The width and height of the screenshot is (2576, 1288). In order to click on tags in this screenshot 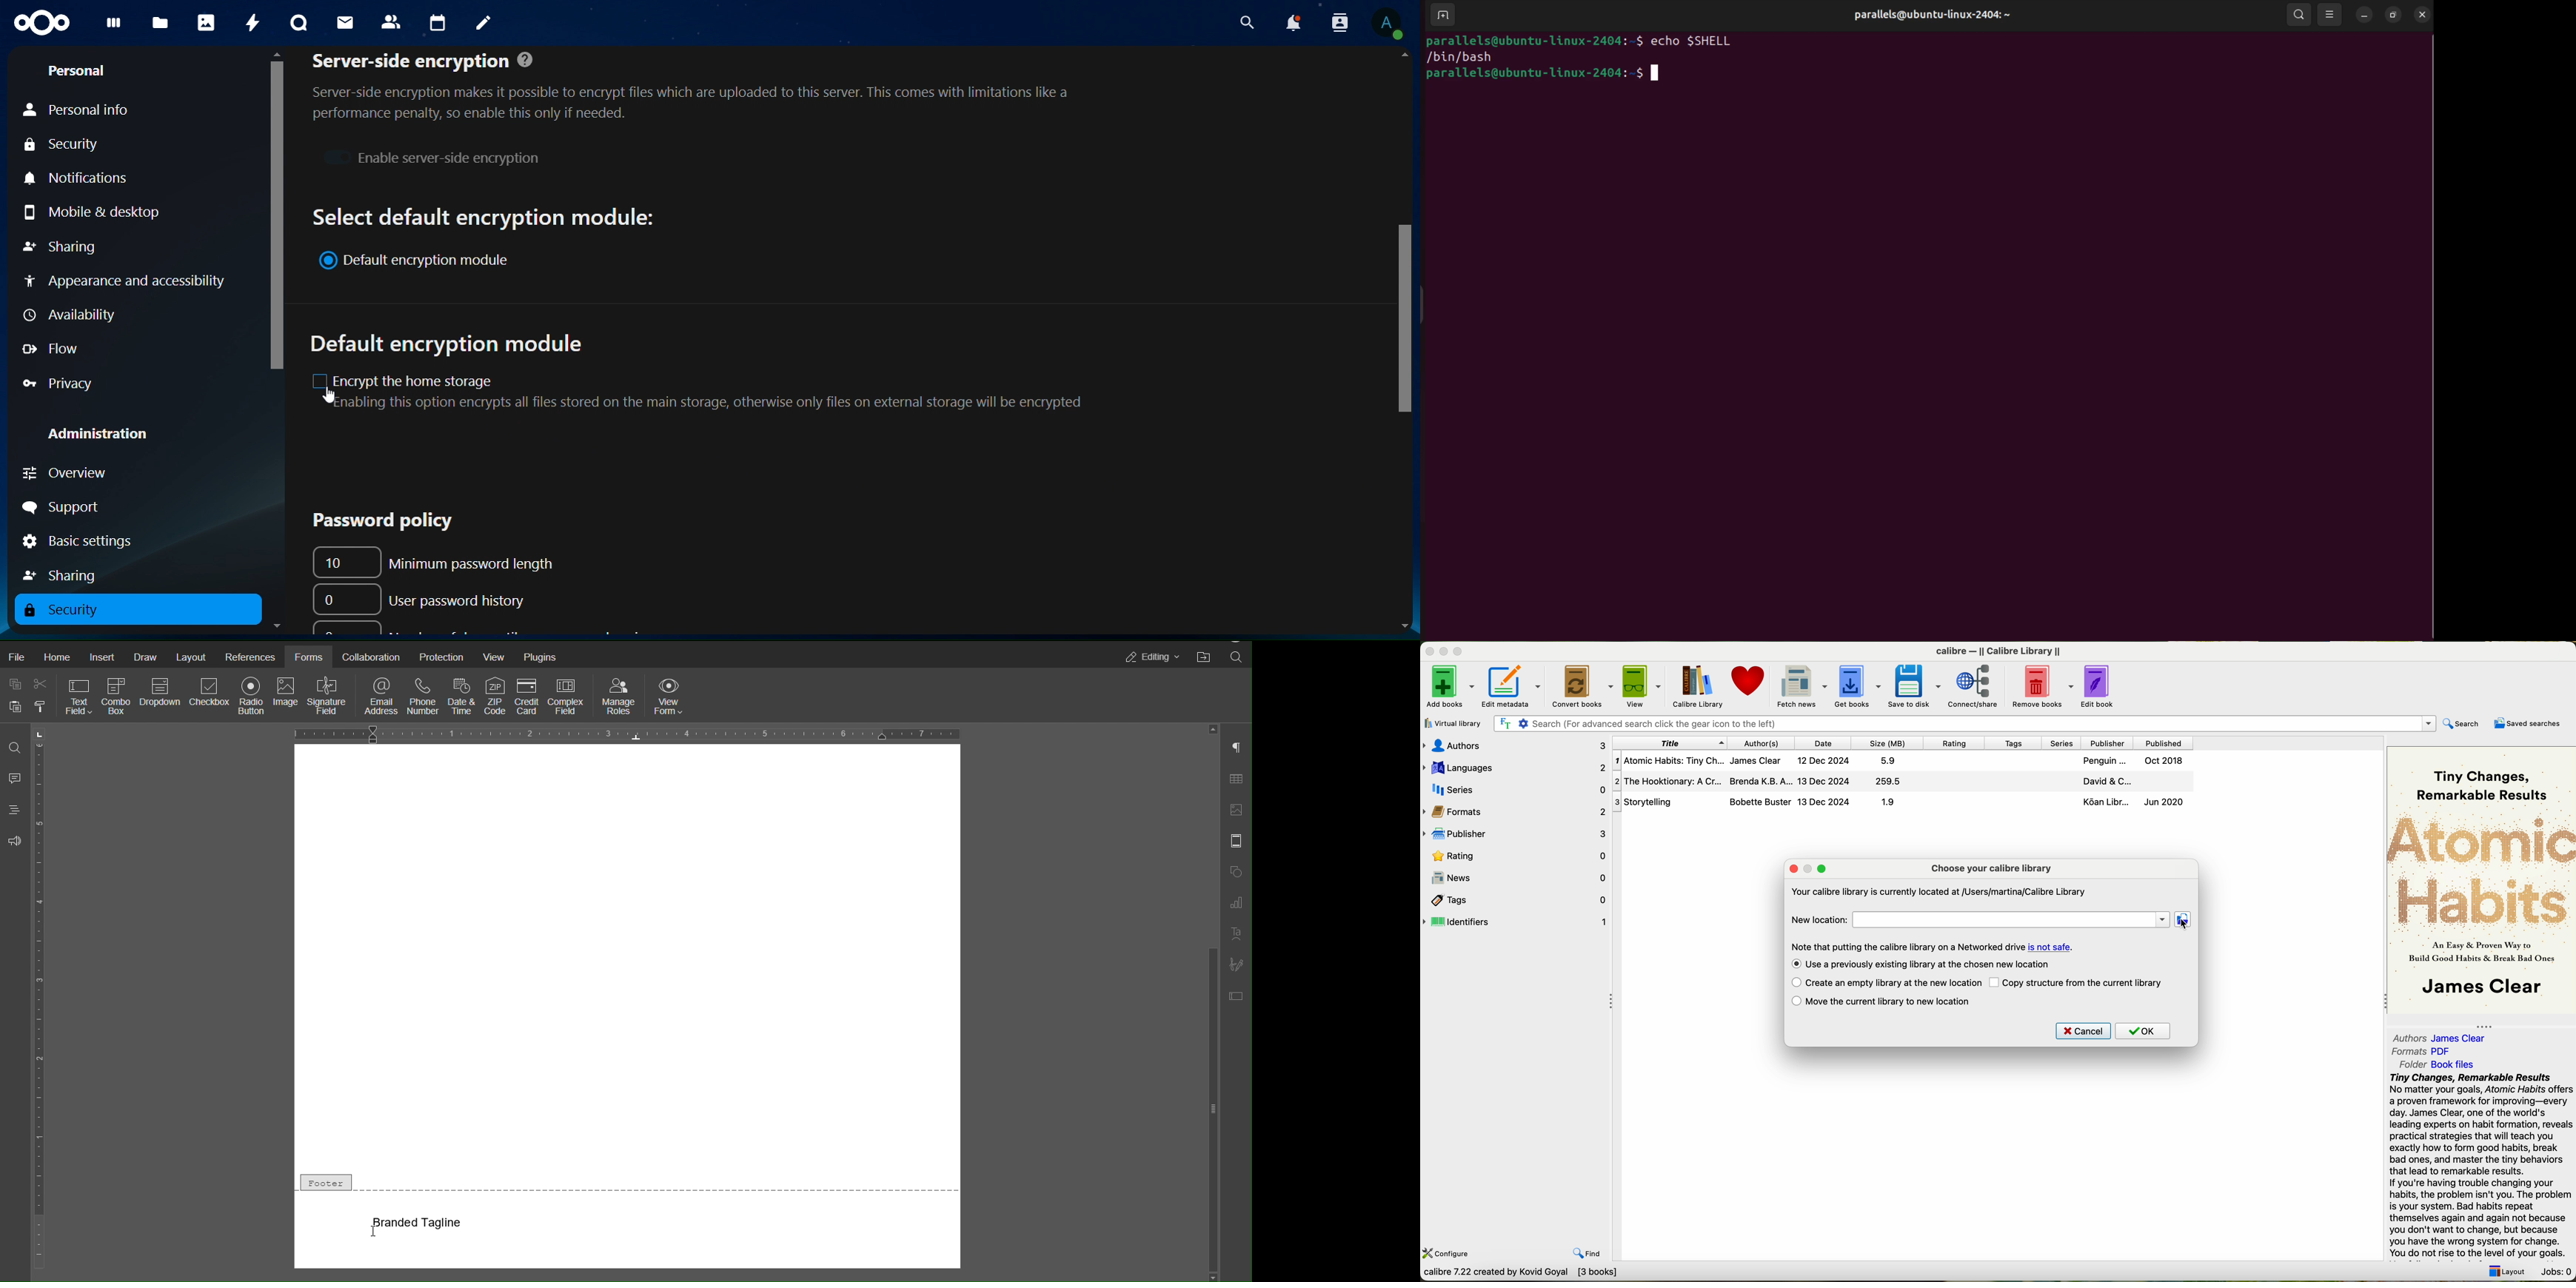, I will do `click(1515, 900)`.